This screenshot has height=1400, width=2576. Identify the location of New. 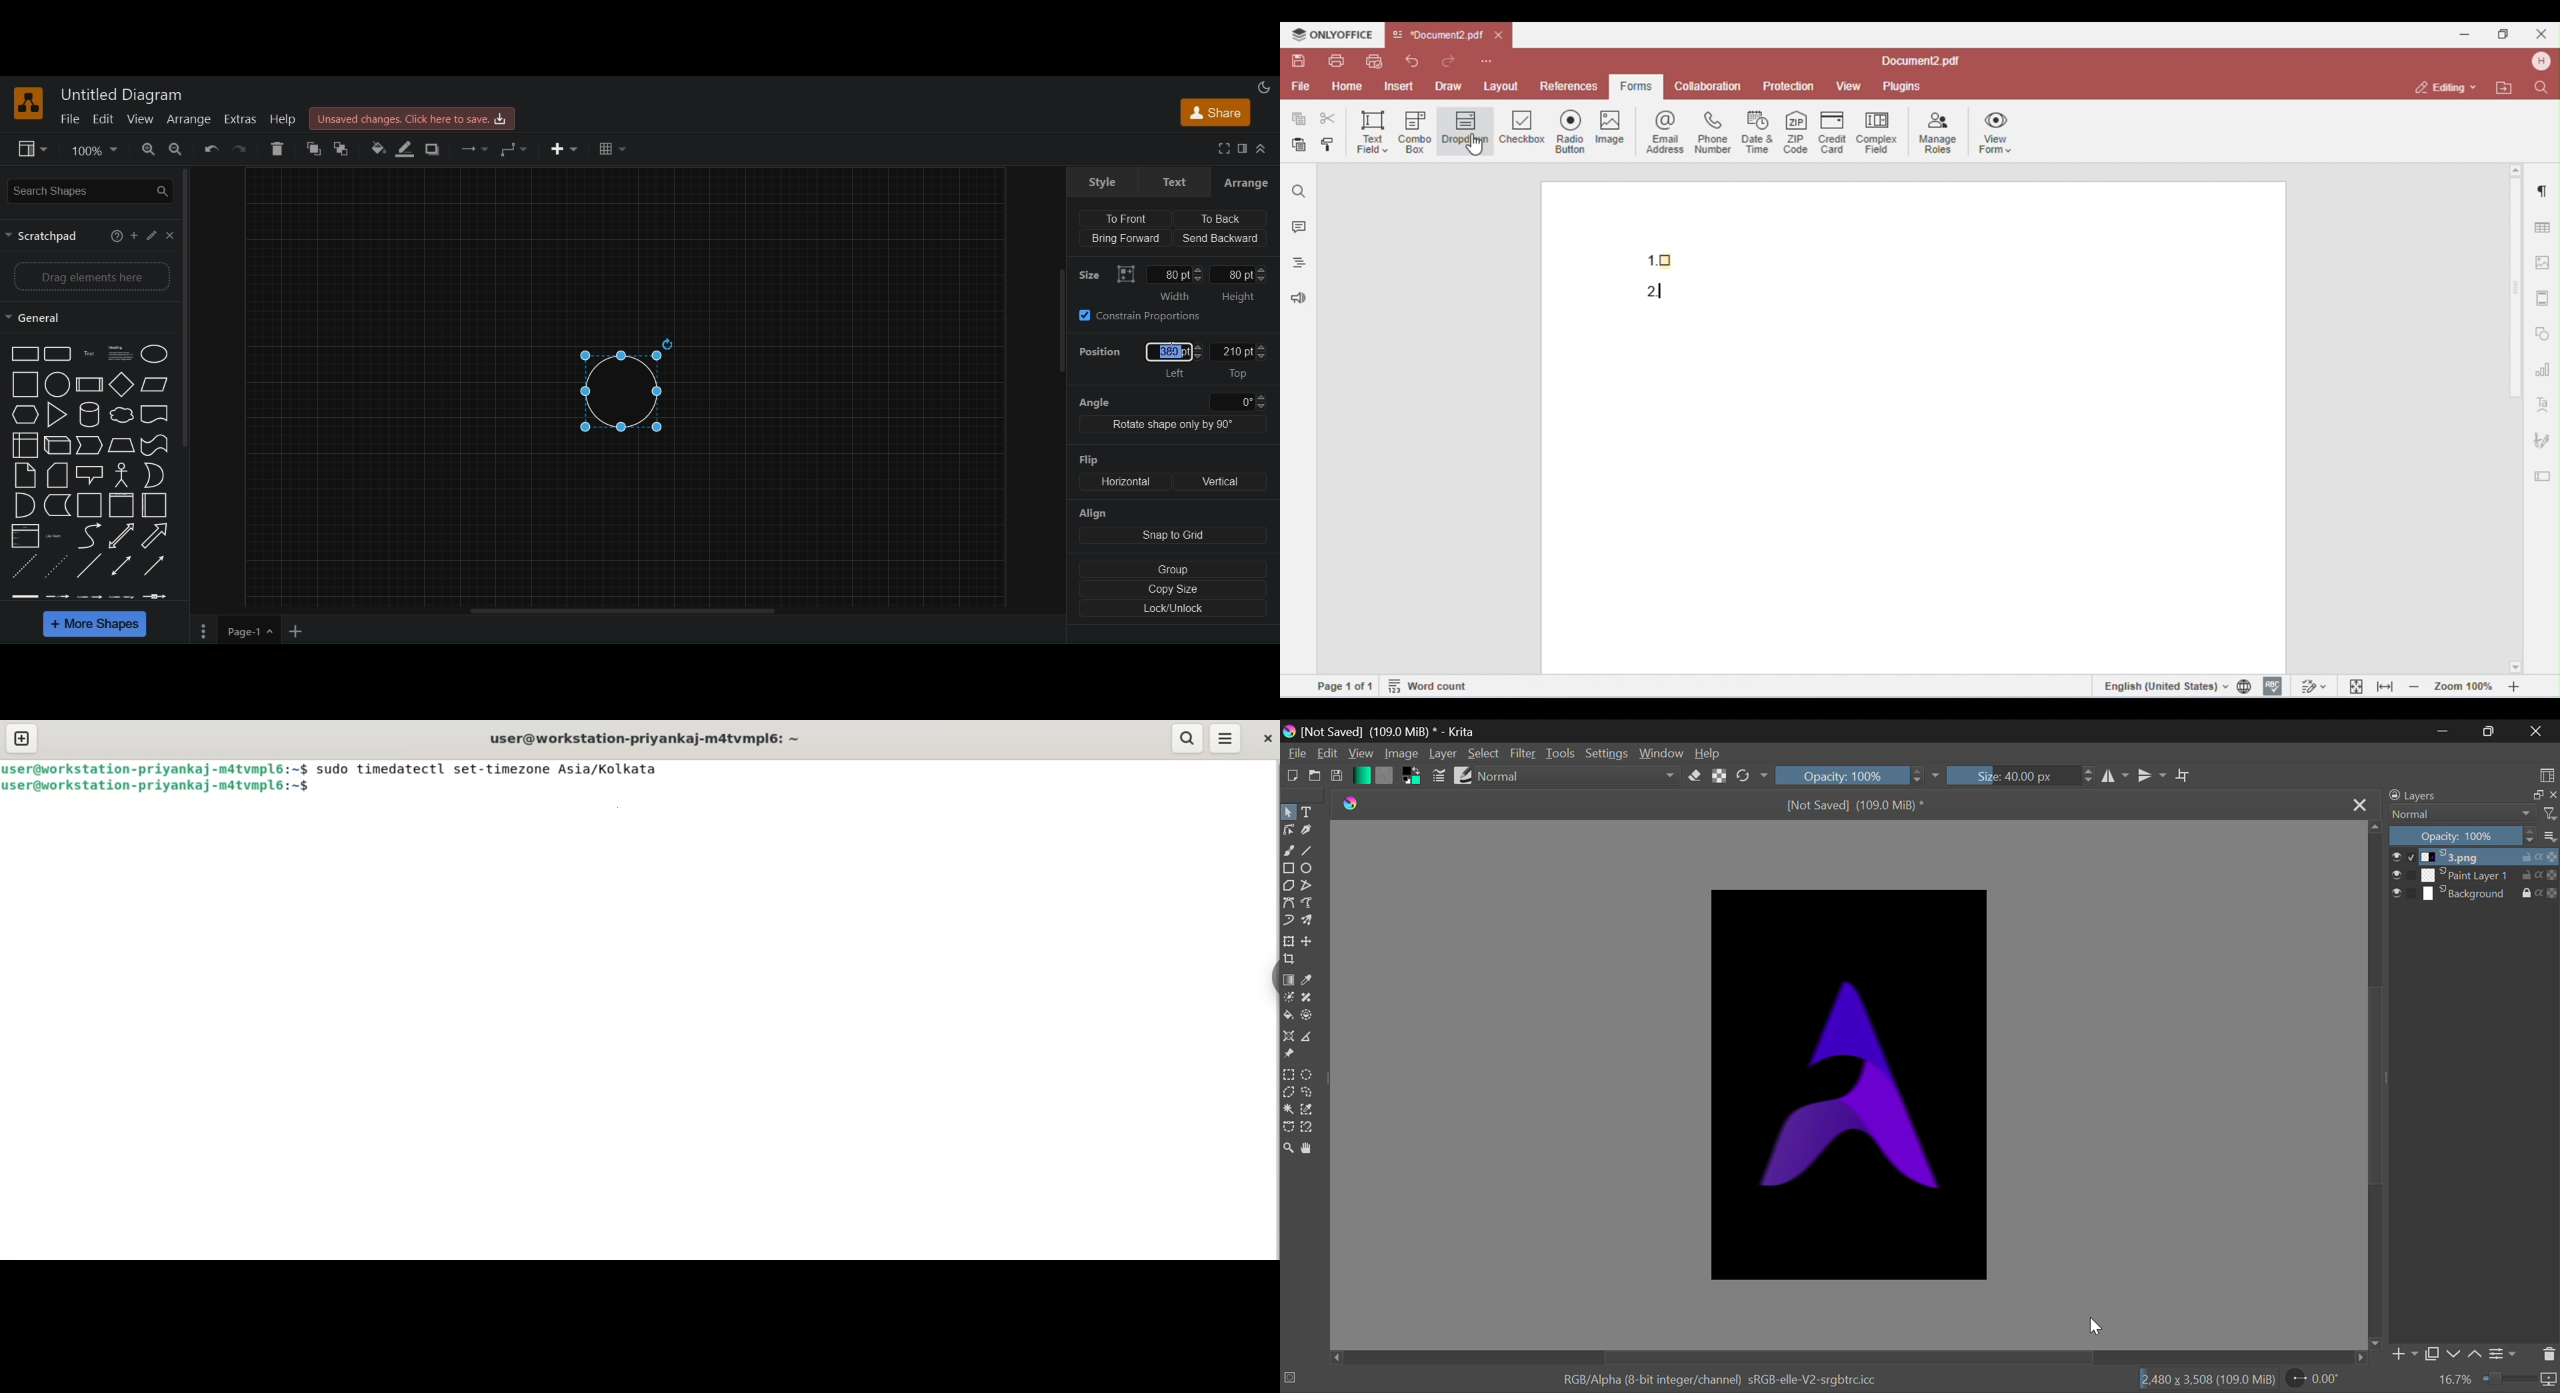
(1291, 777).